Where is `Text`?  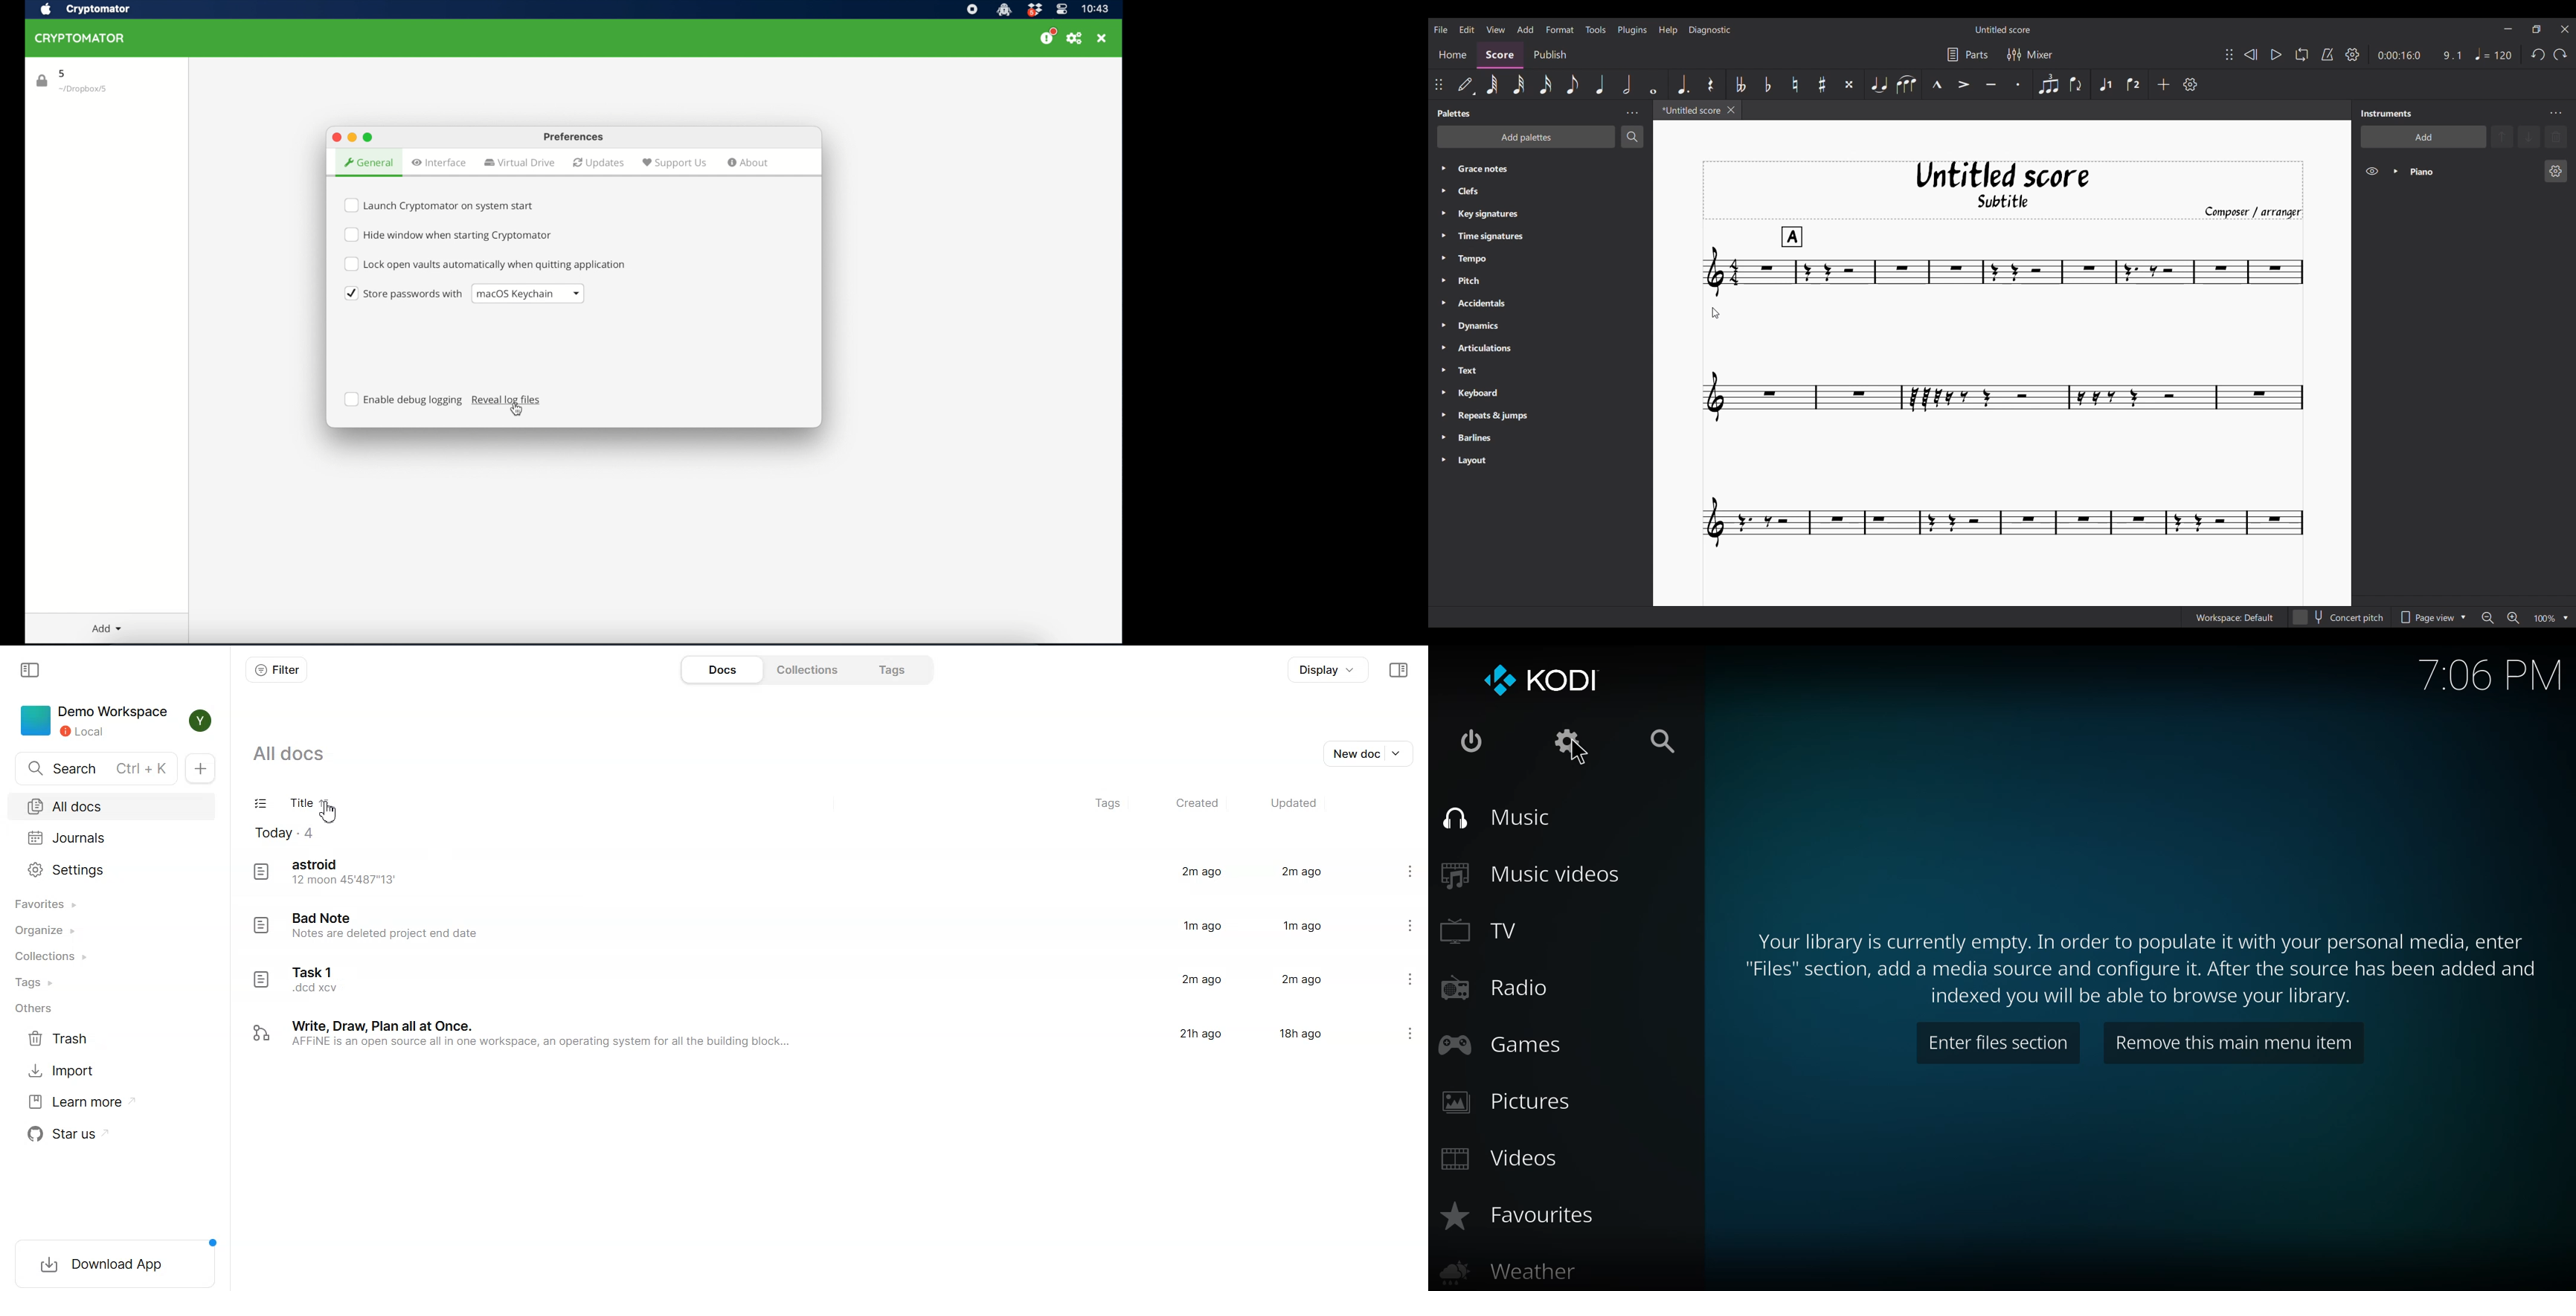
Text is located at coordinates (1491, 371).